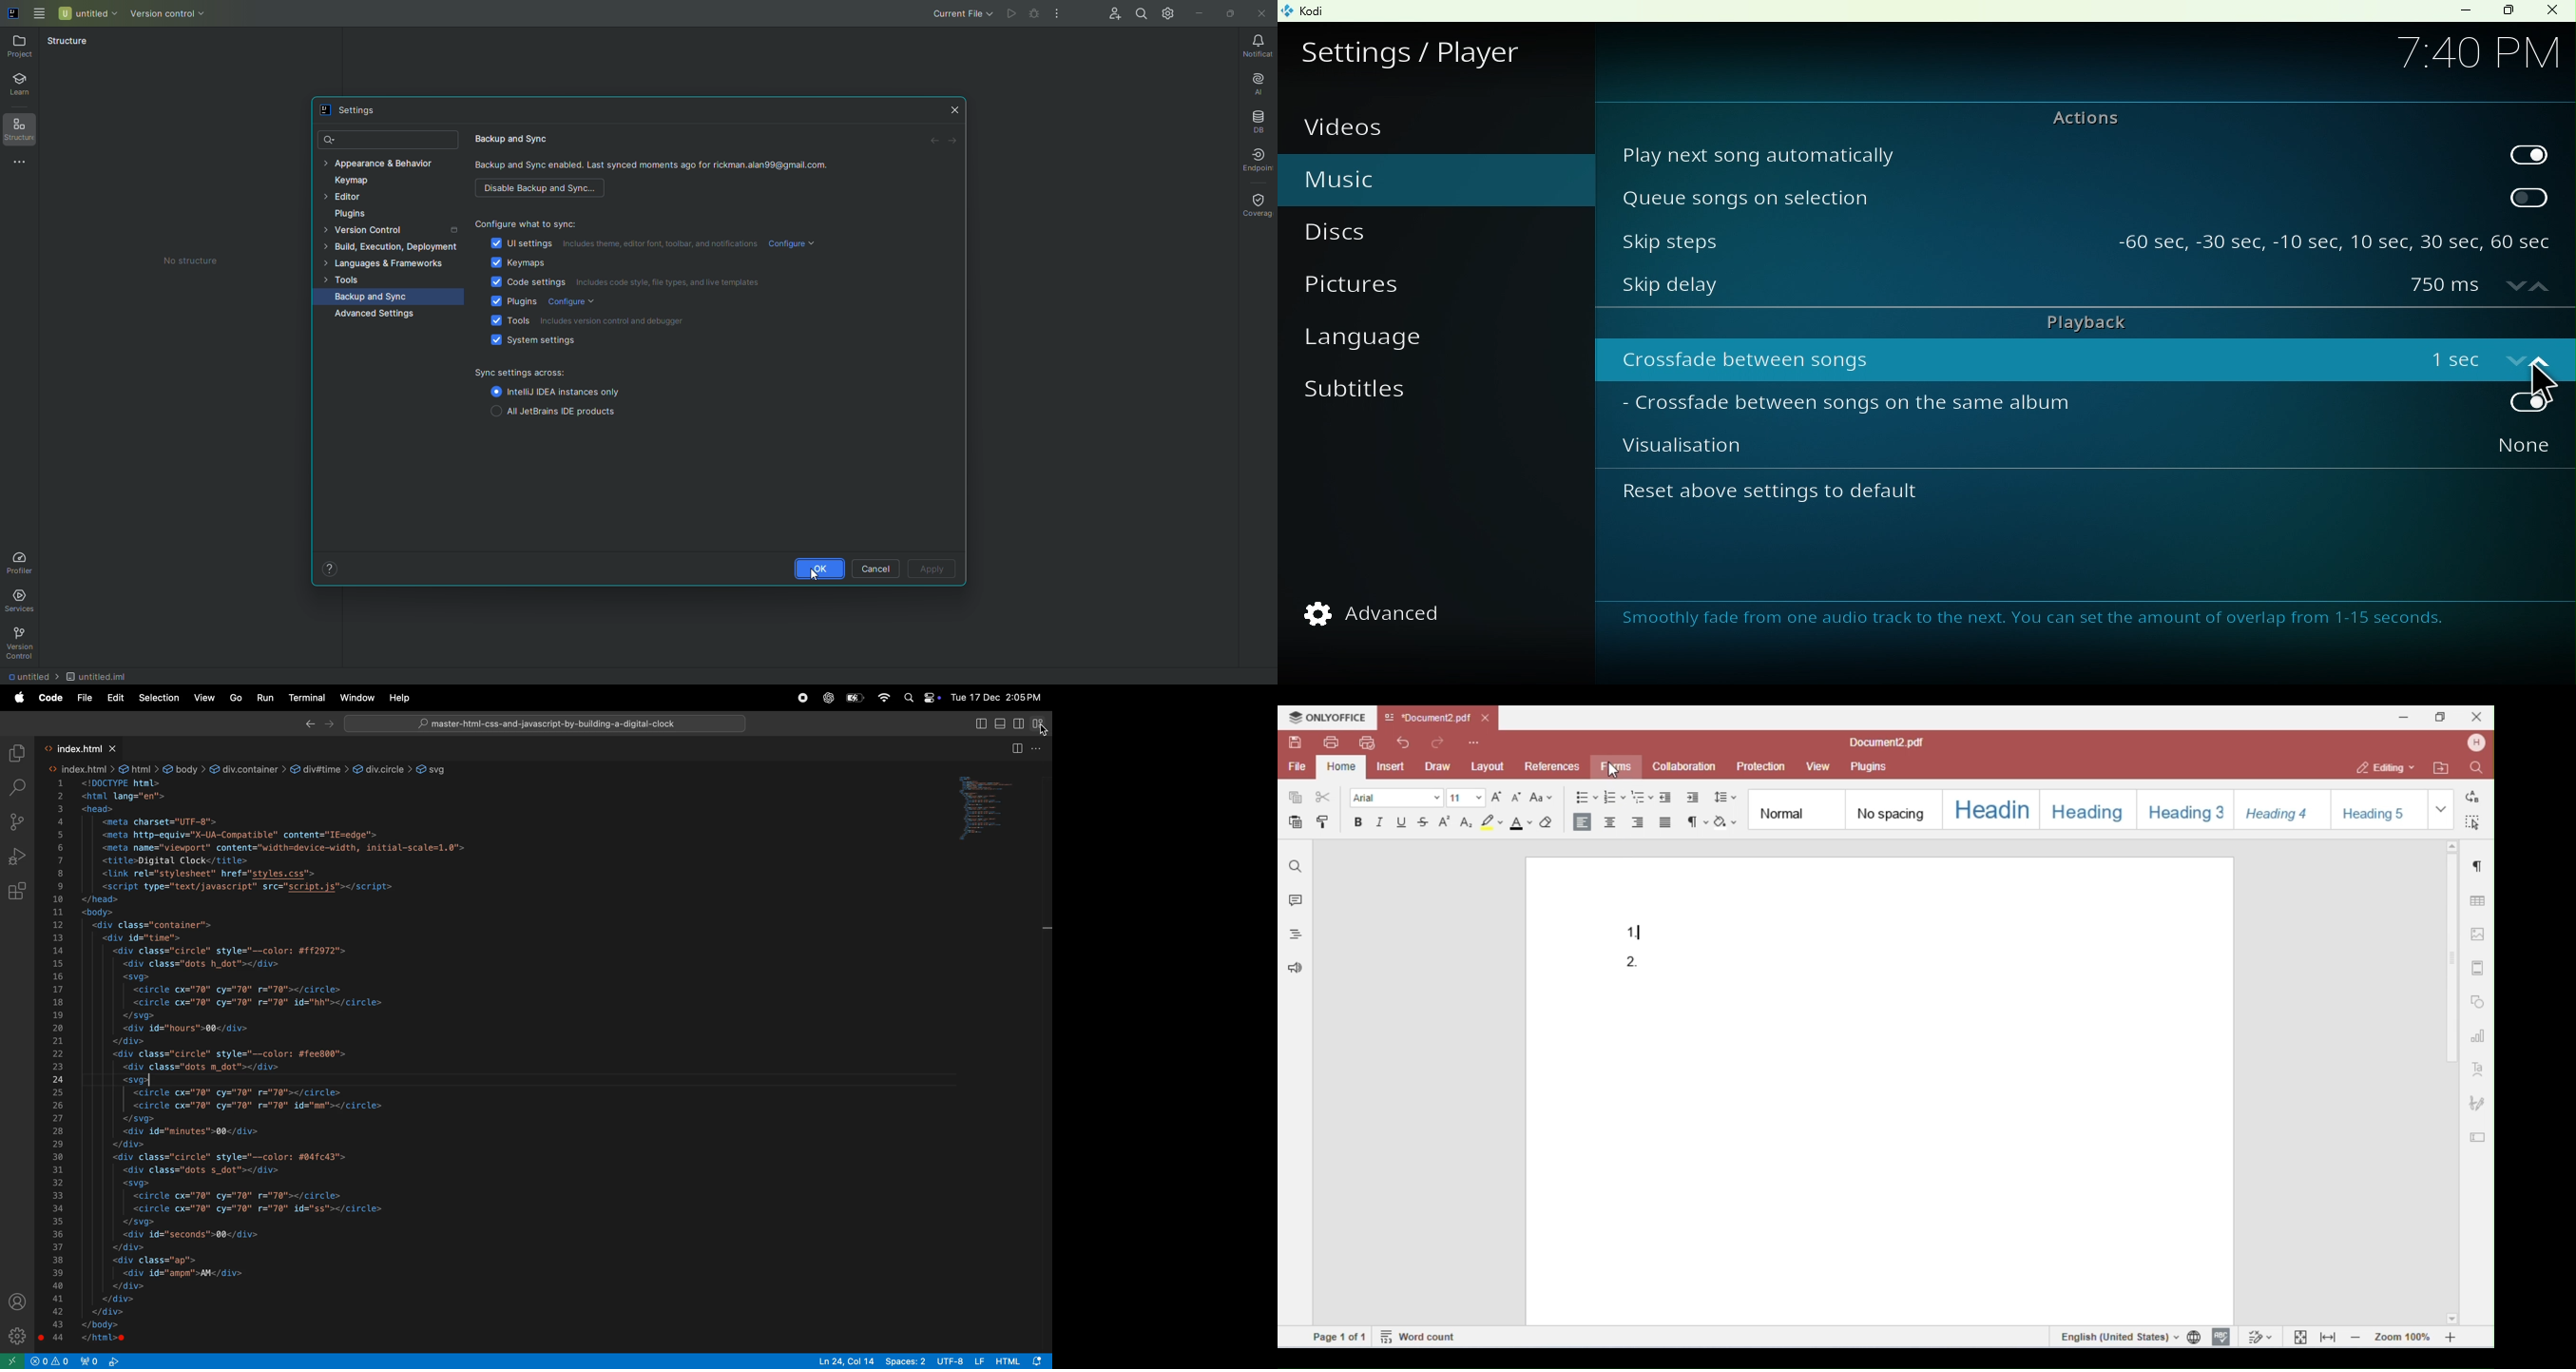 Image resolution: width=2576 pixels, height=1372 pixels. I want to click on Skip delay, so click(1999, 289).